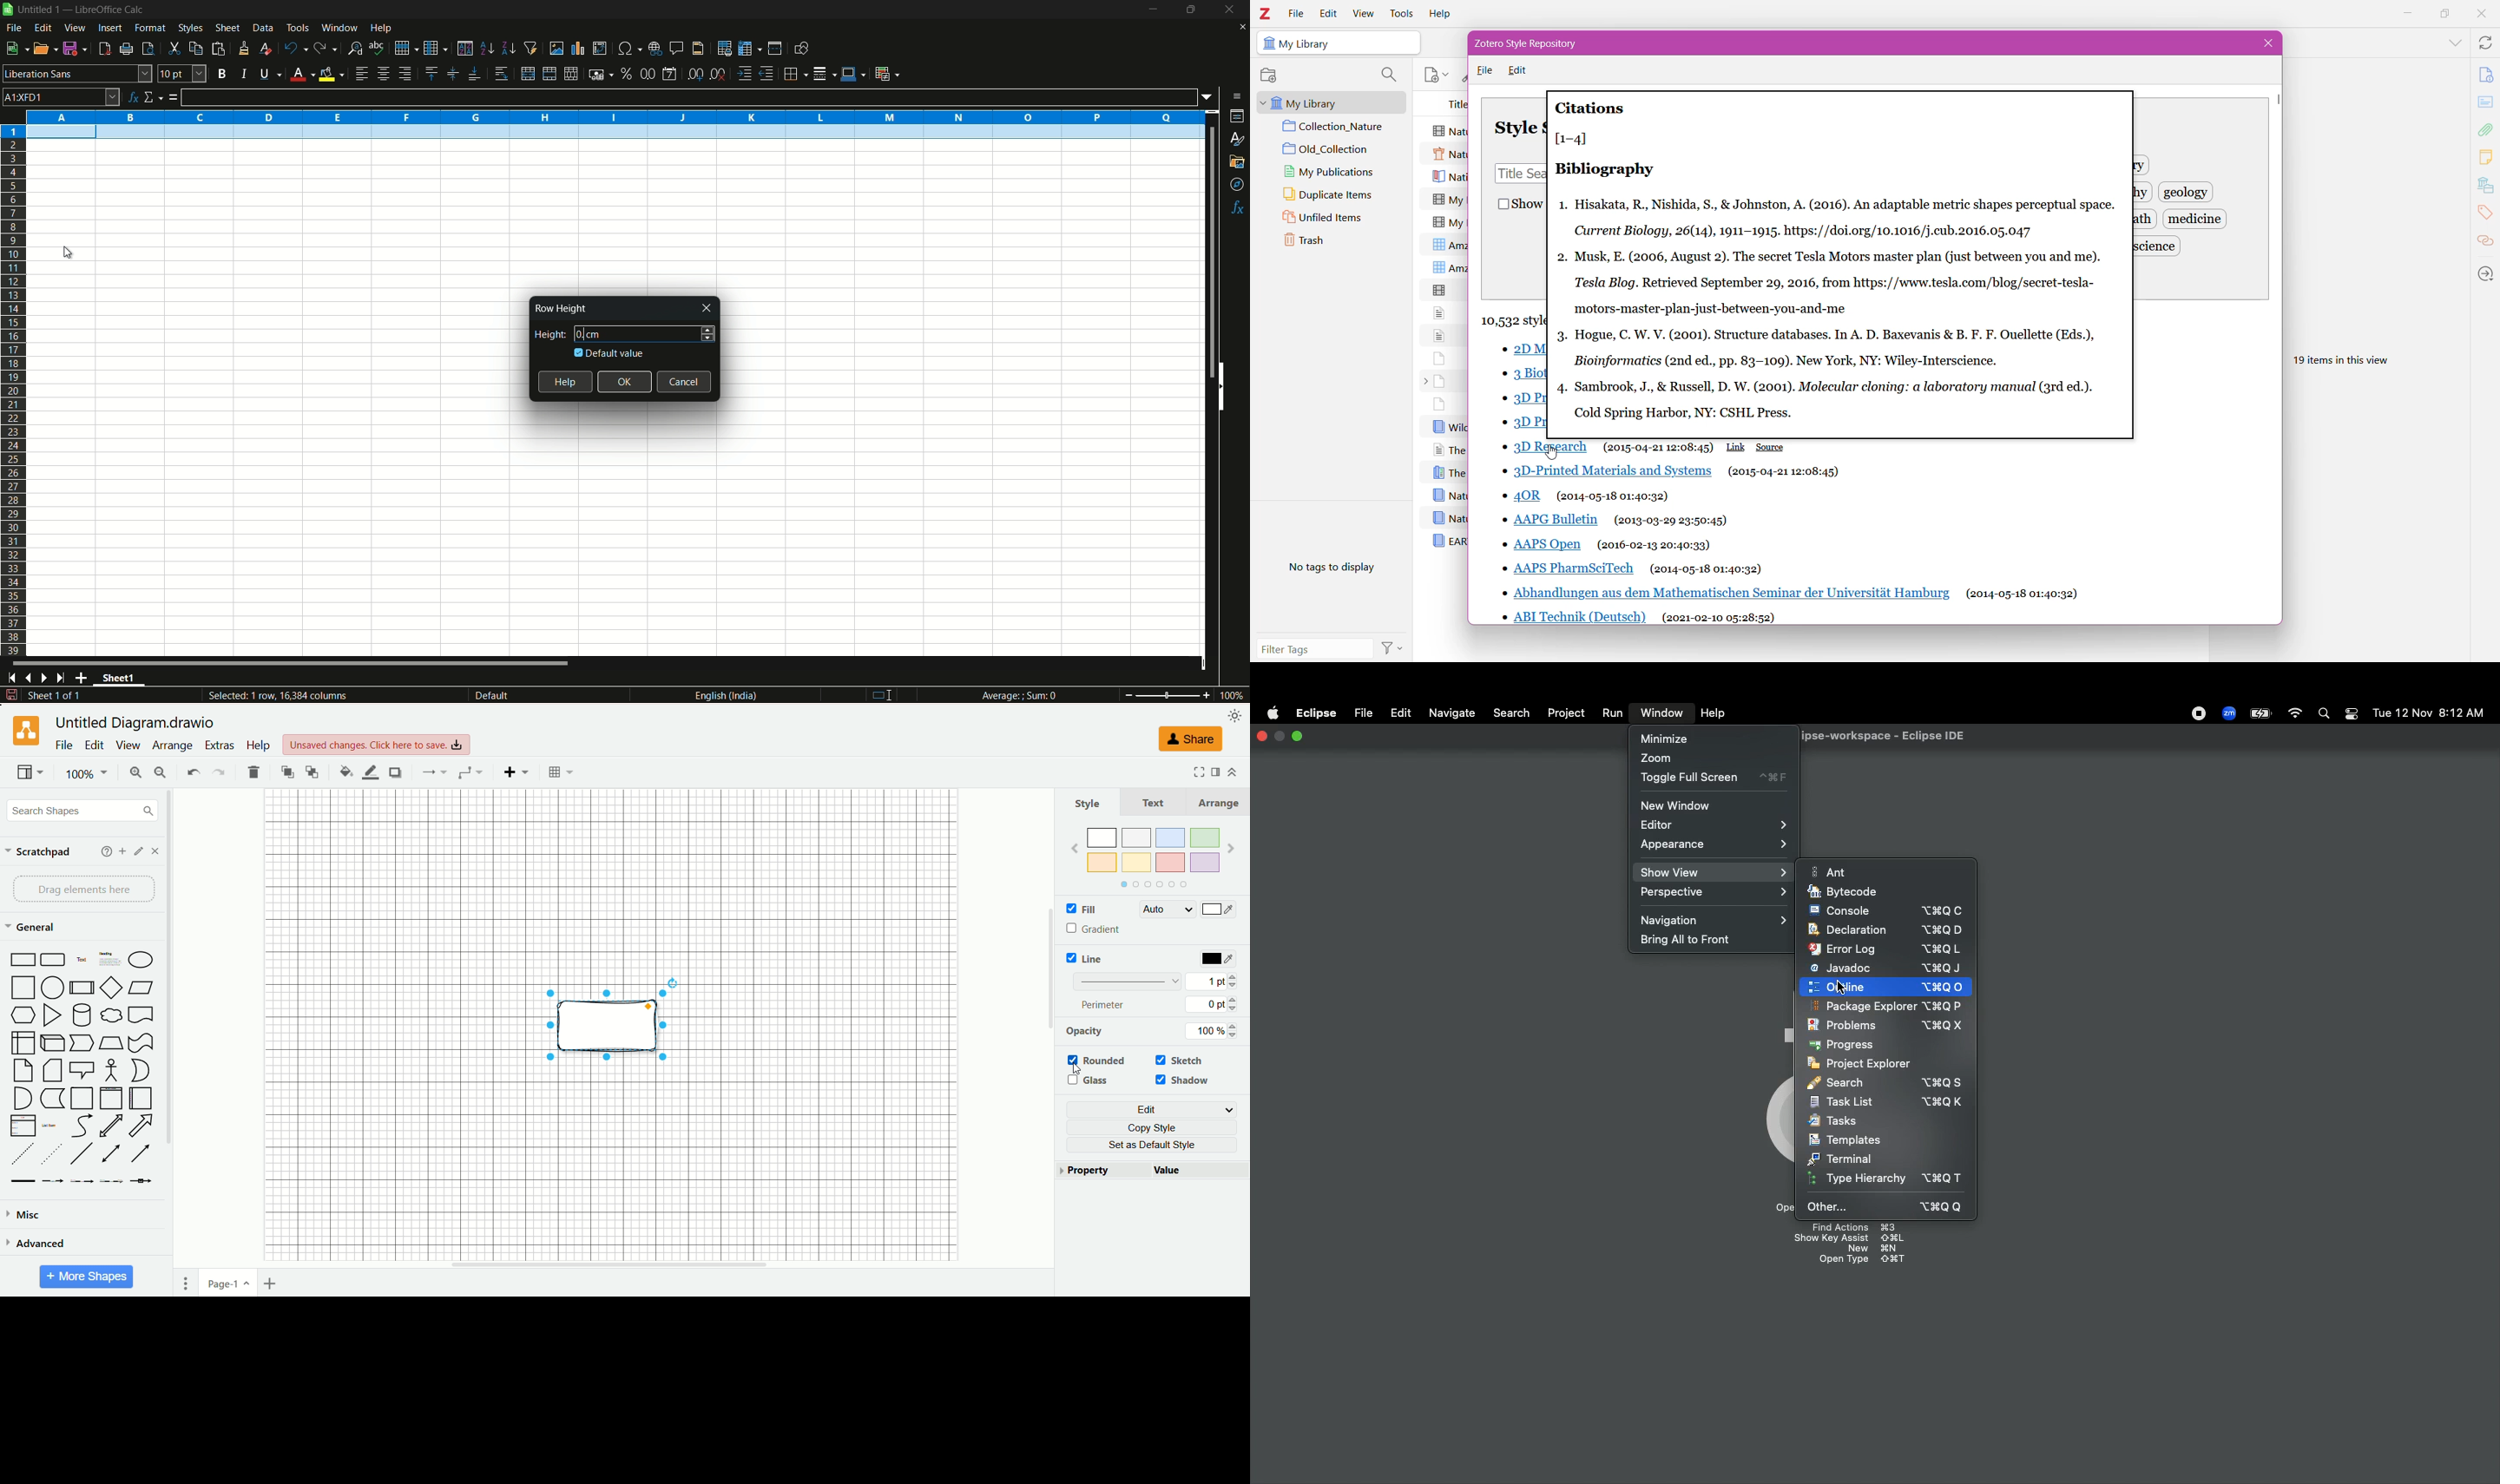 Image resolution: width=2520 pixels, height=1484 pixels. Describe the element at coordinates (292, 665) in the screenshot. I see `scroll bar` at that location.